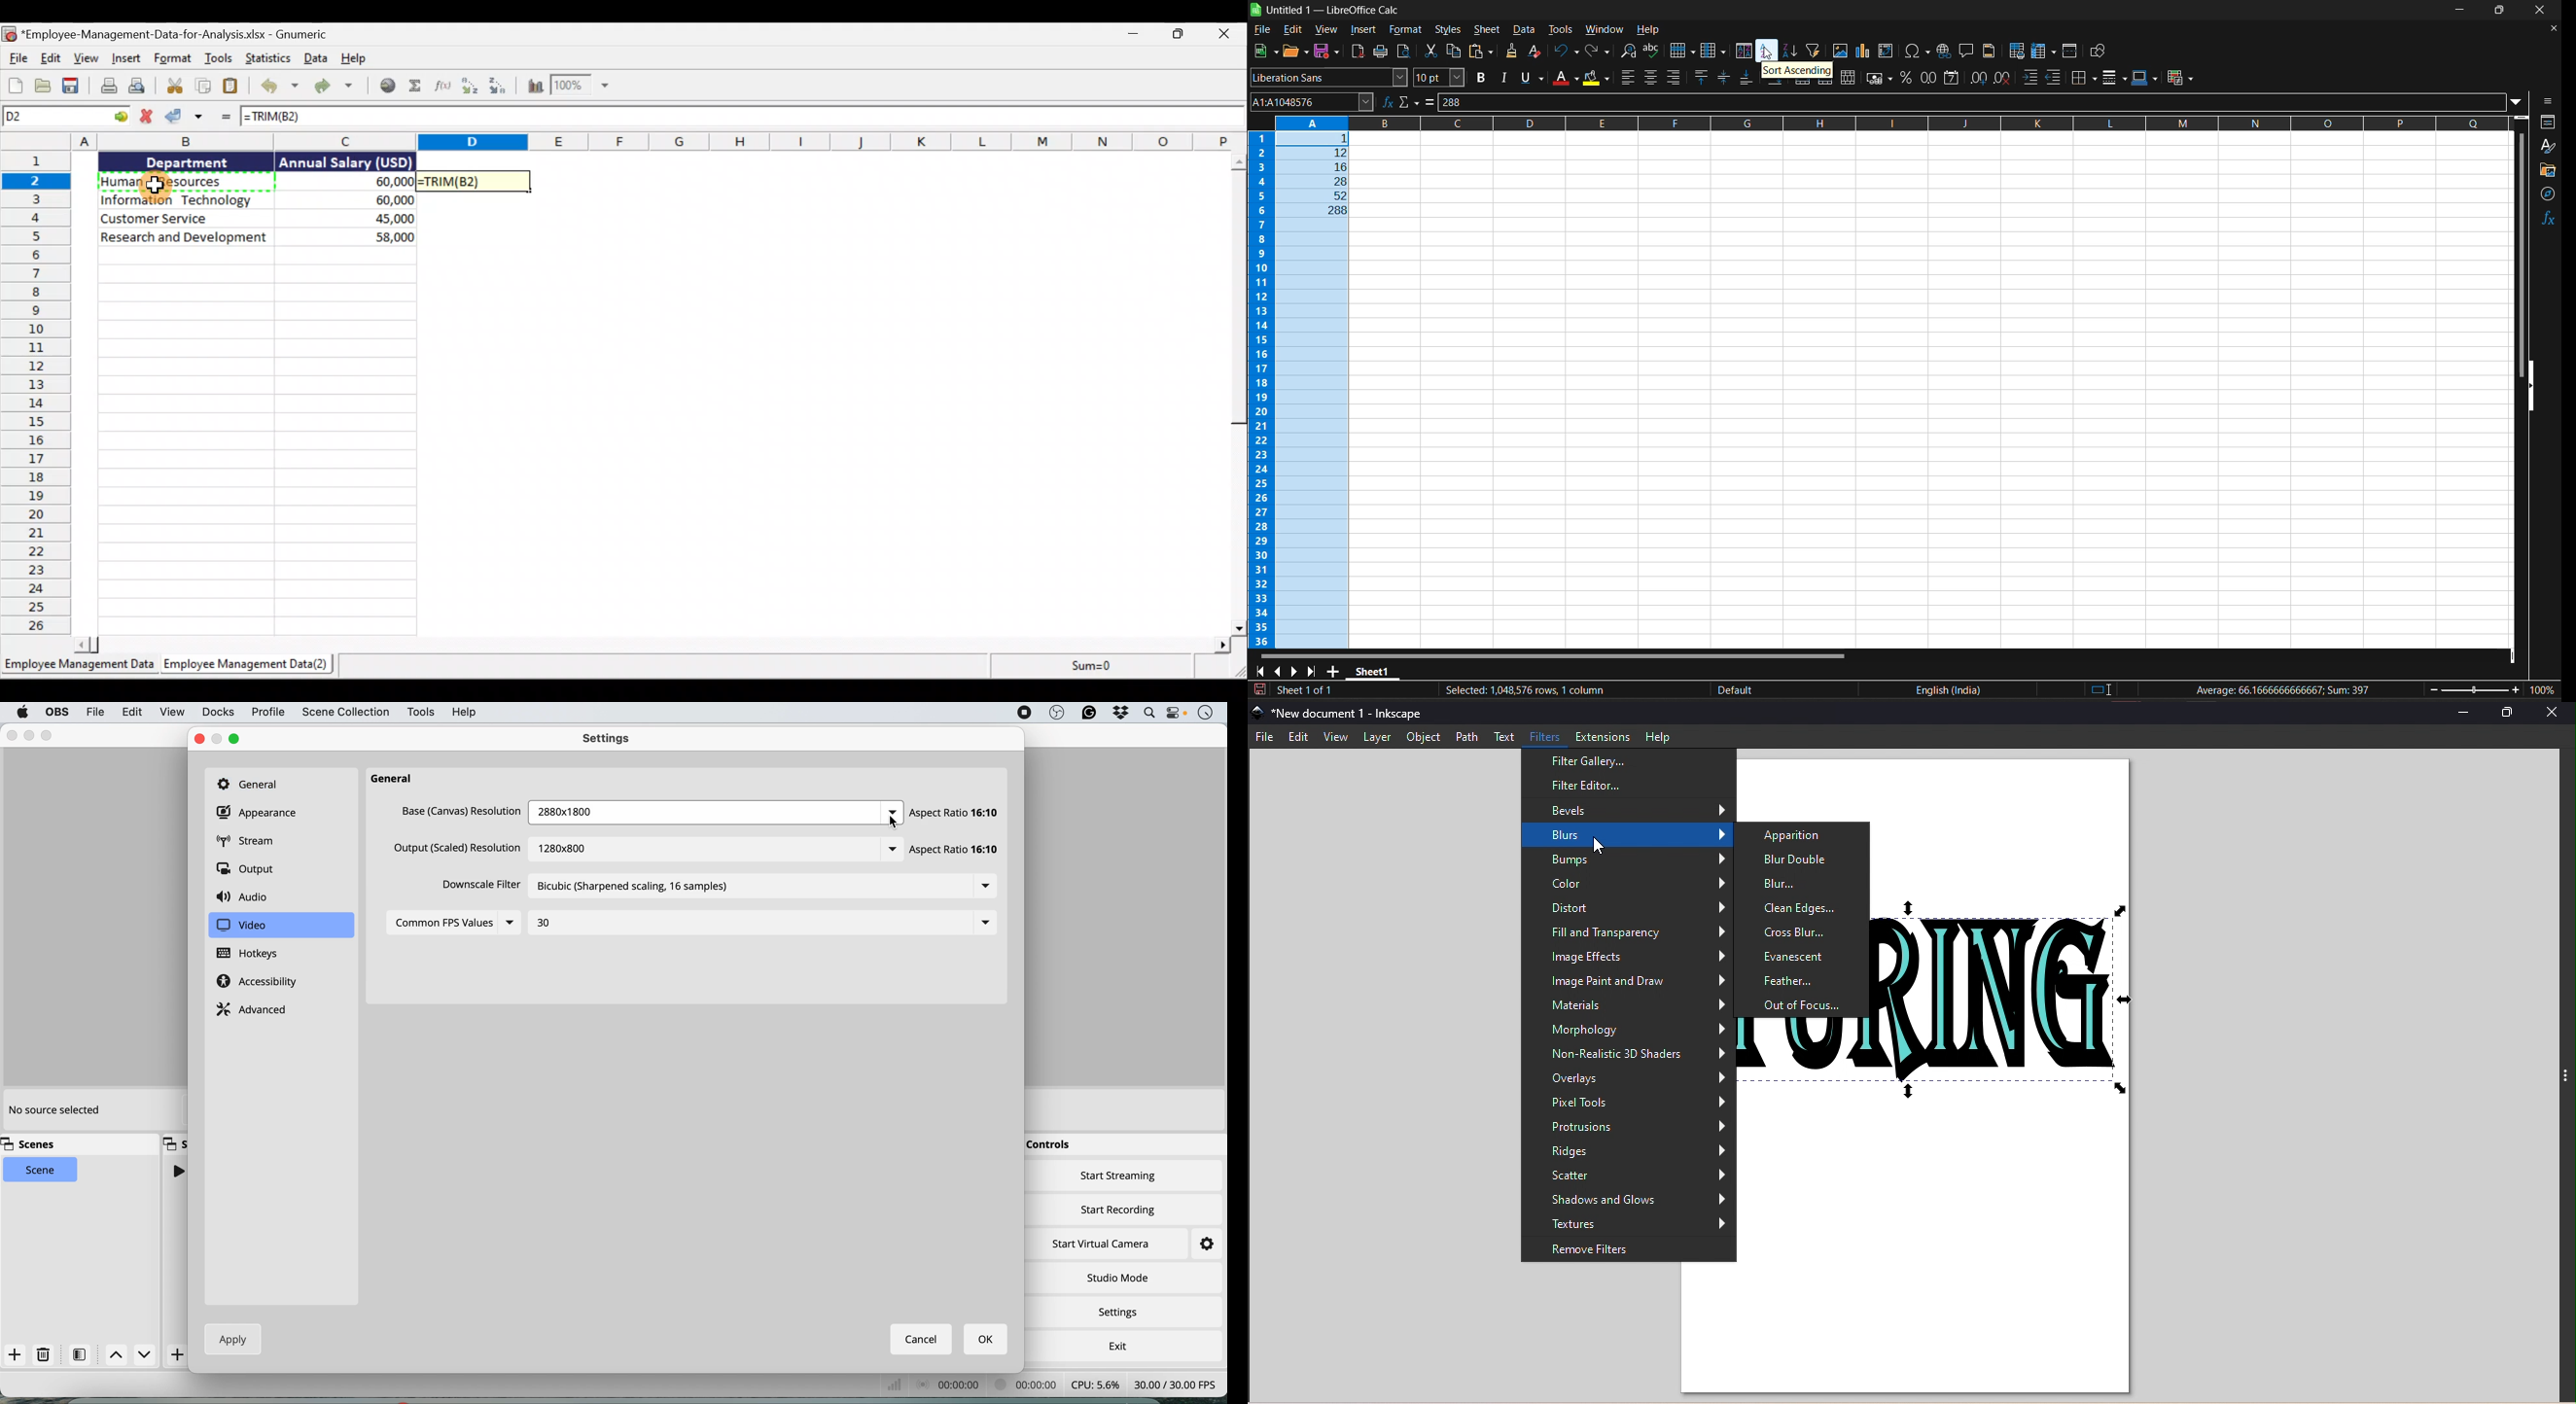  Describe the element at coordinates (254, 1008) in the screenshot. I see `advanced` at that location.